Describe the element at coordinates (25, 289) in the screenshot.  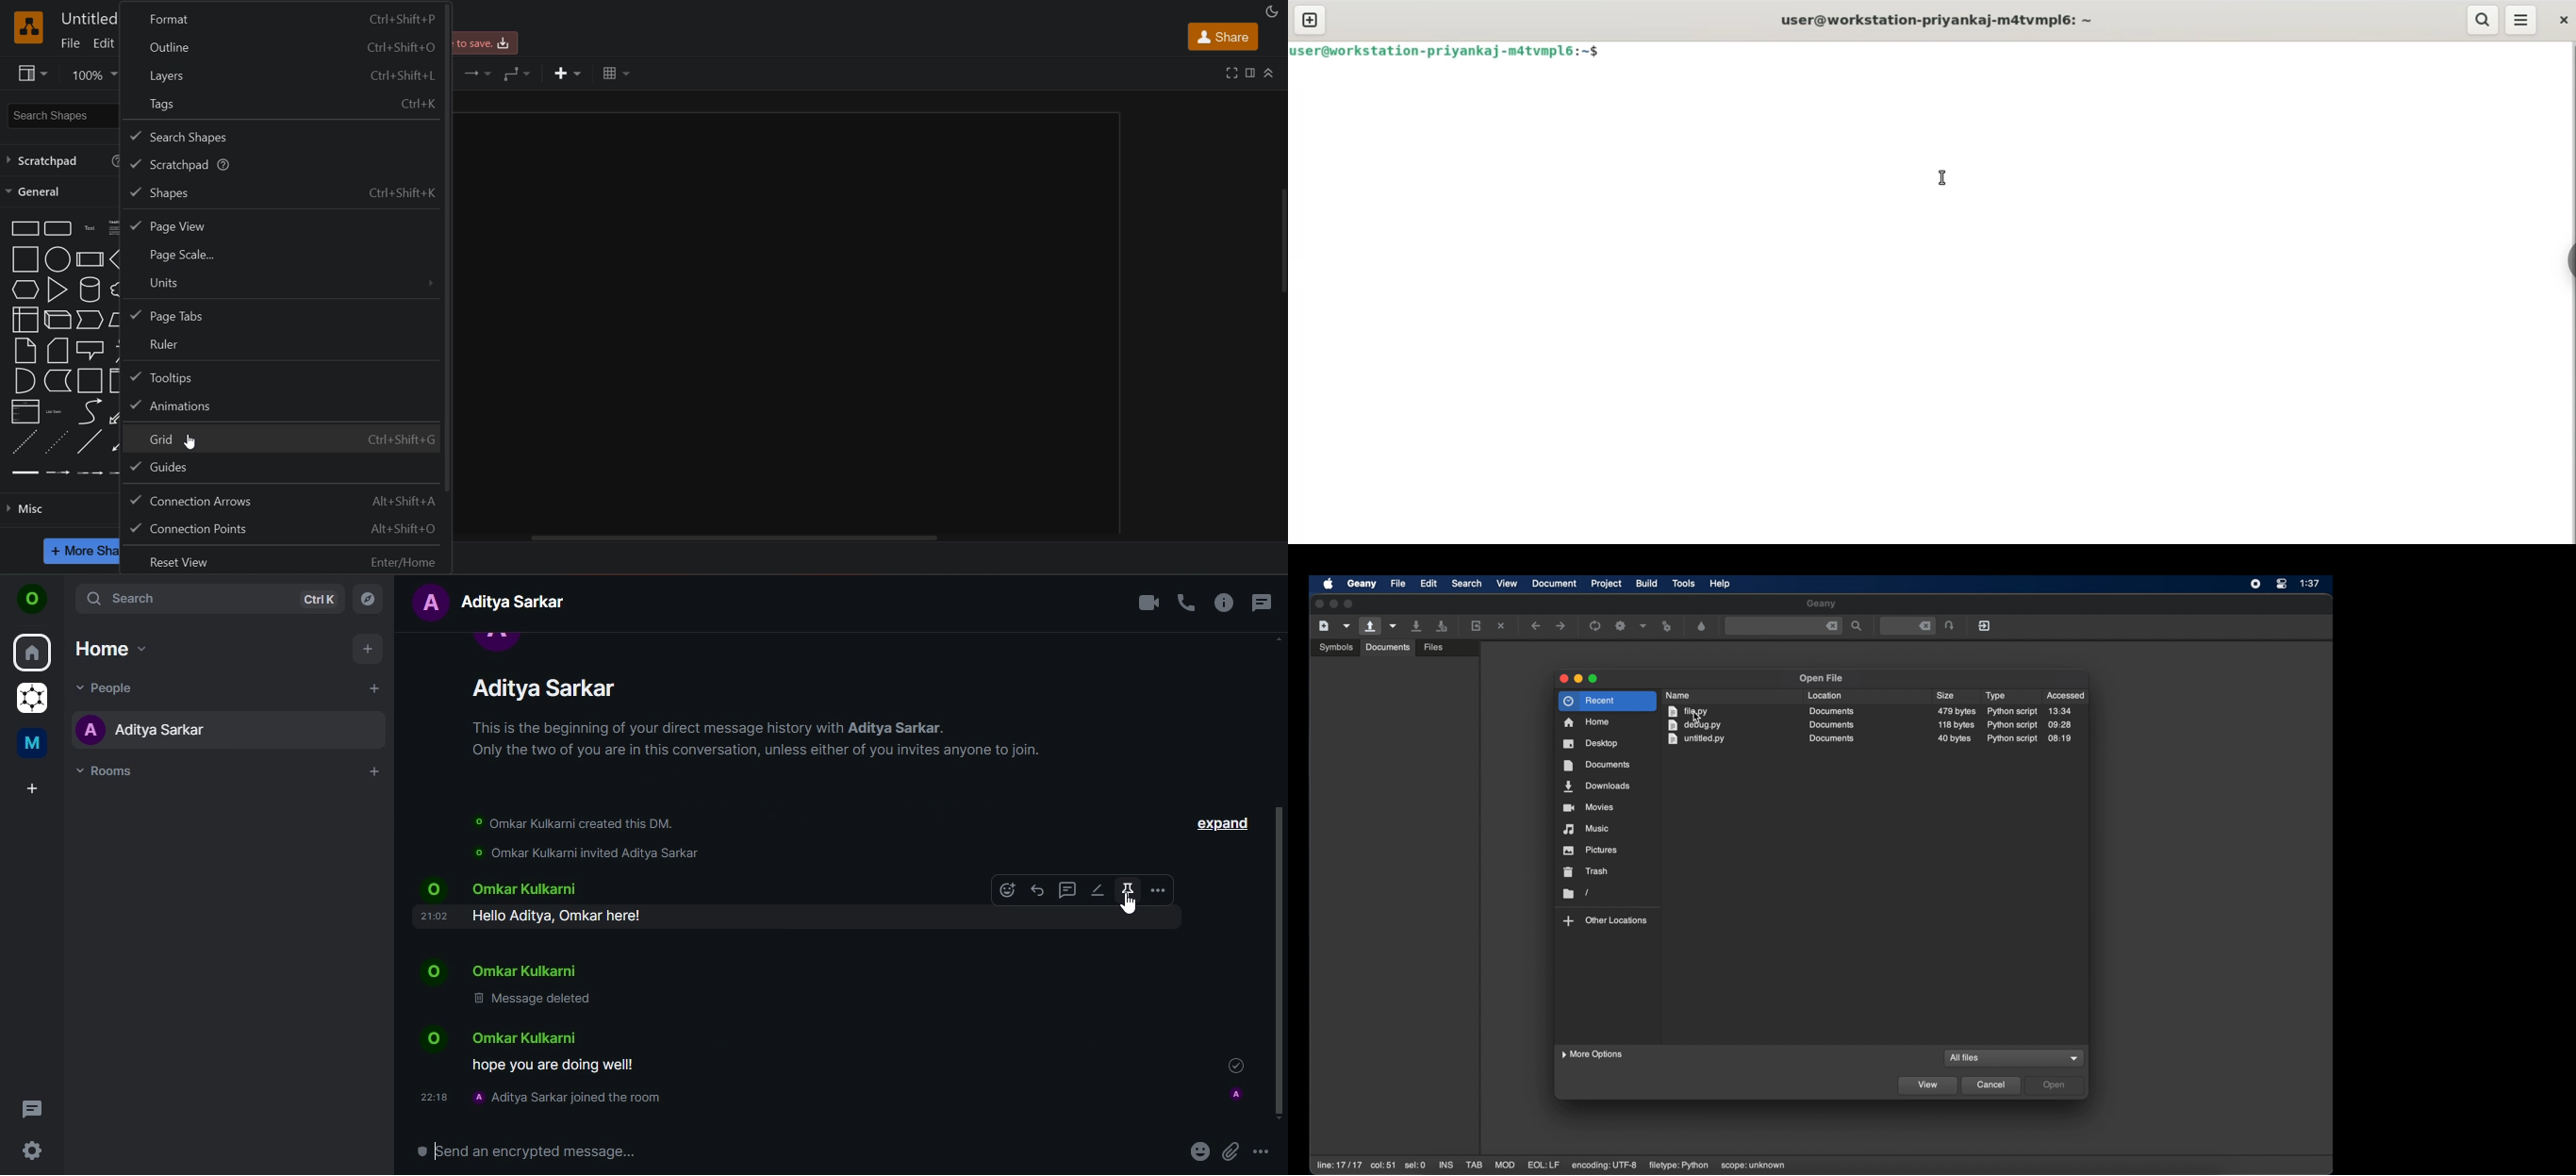
I see `hexagon` at that location.